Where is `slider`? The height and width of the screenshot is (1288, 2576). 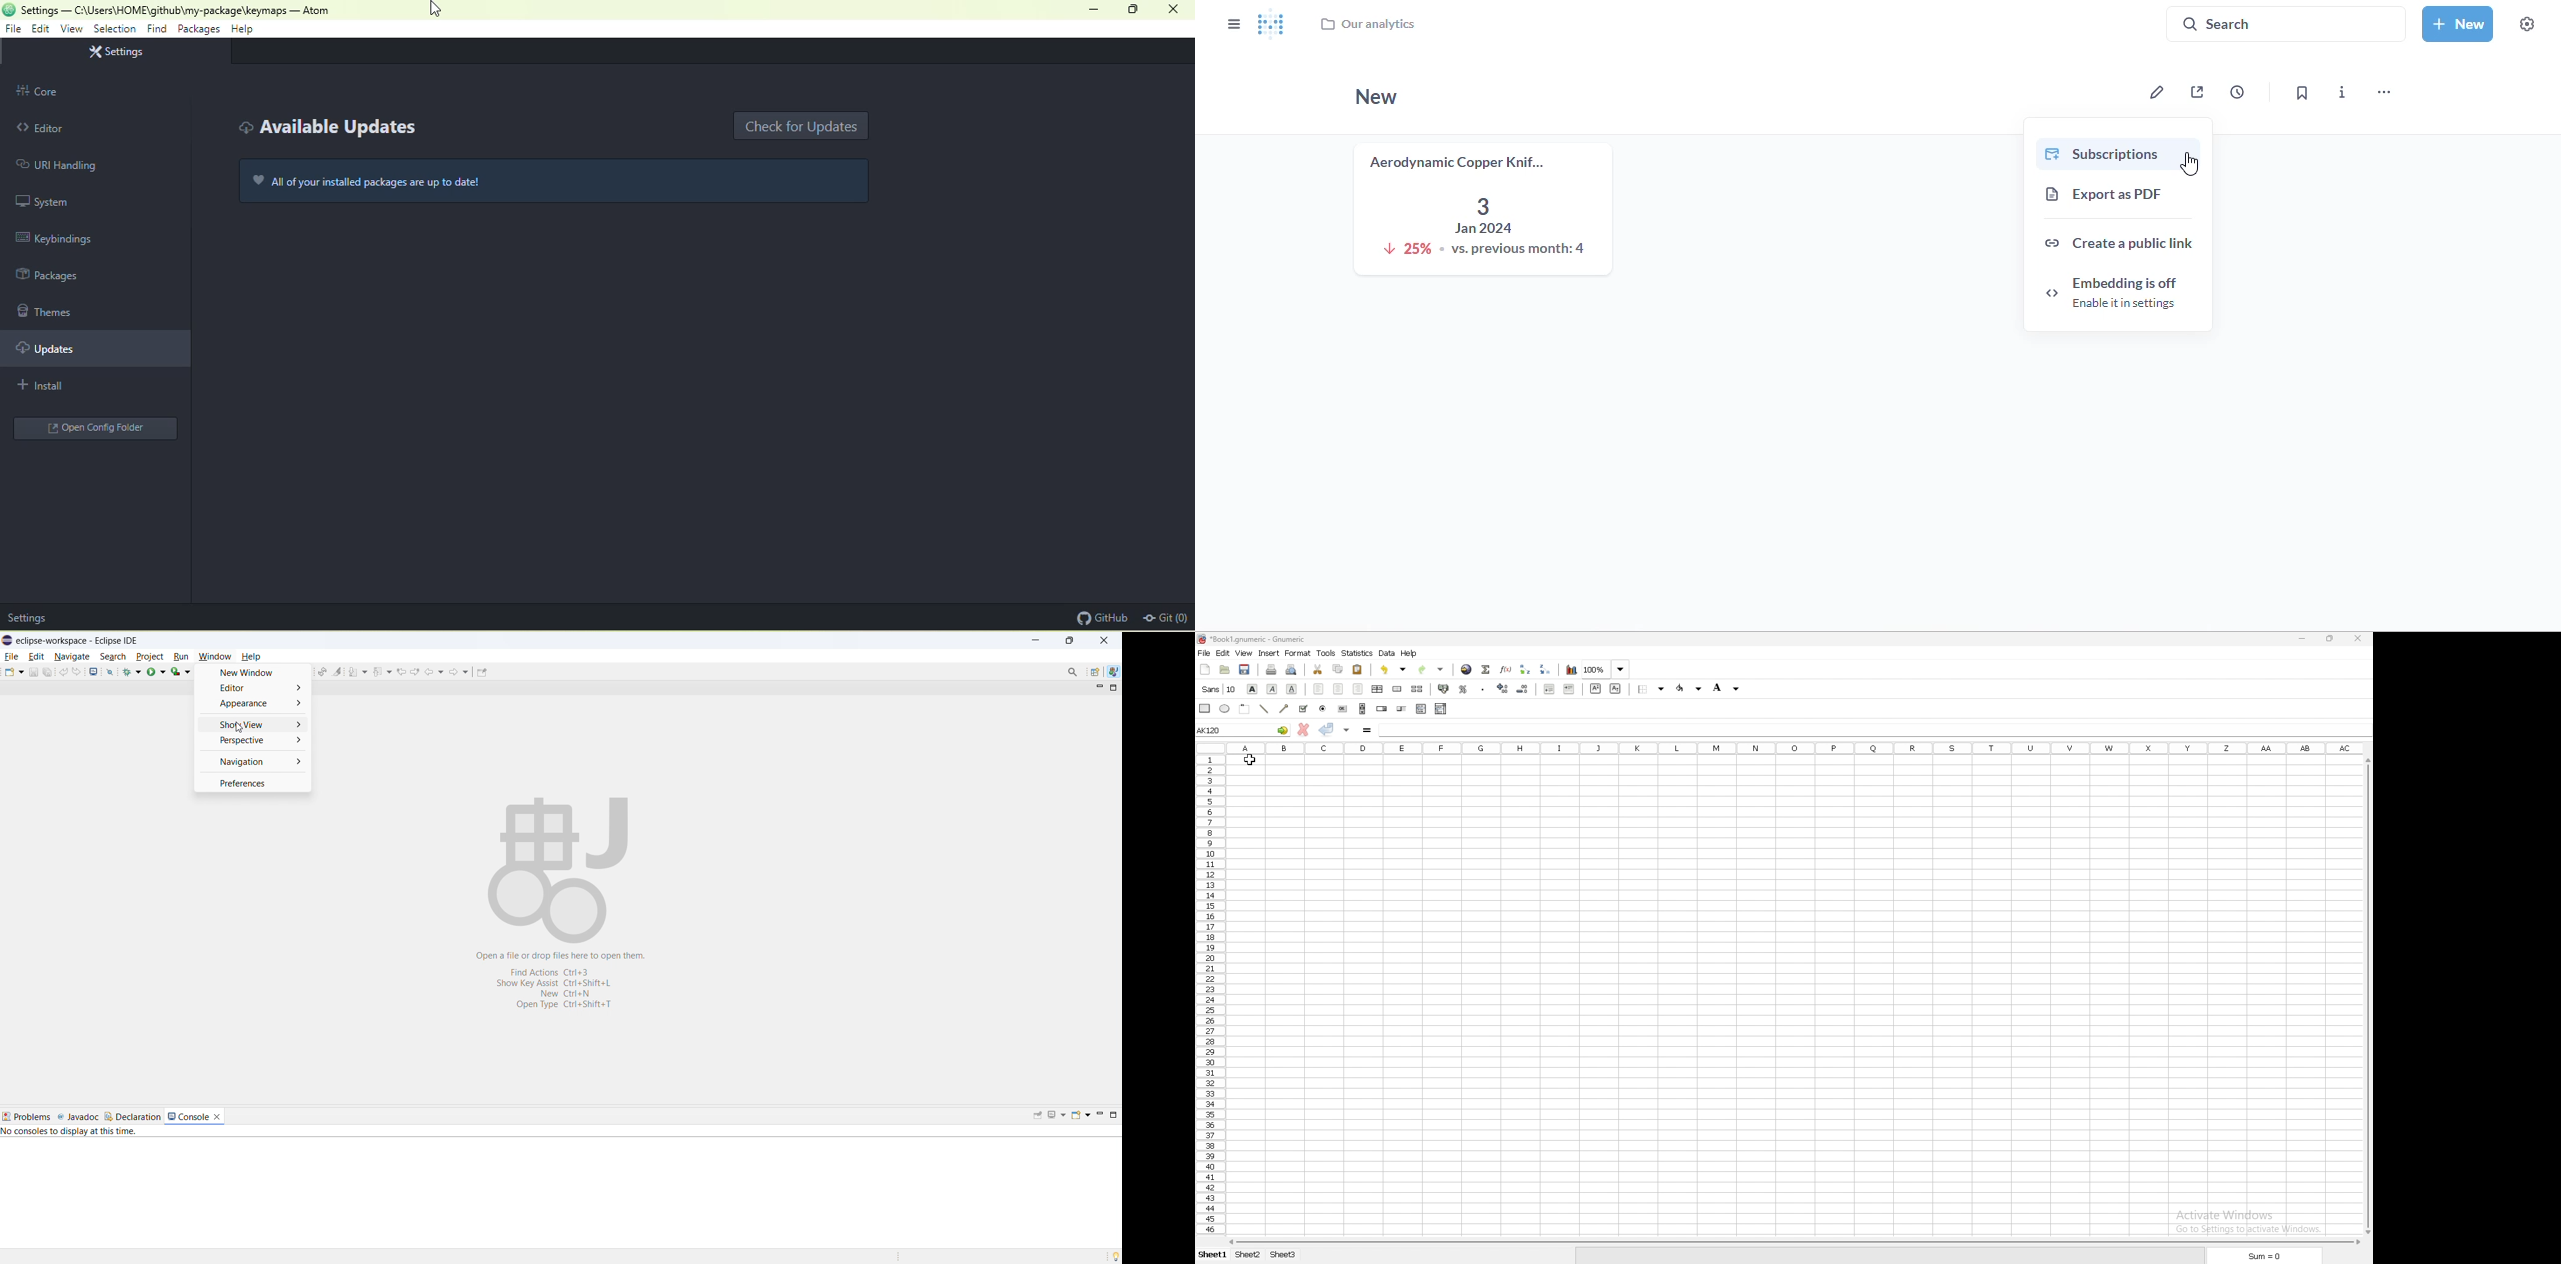 slider is located at coordinates (1403, 709).